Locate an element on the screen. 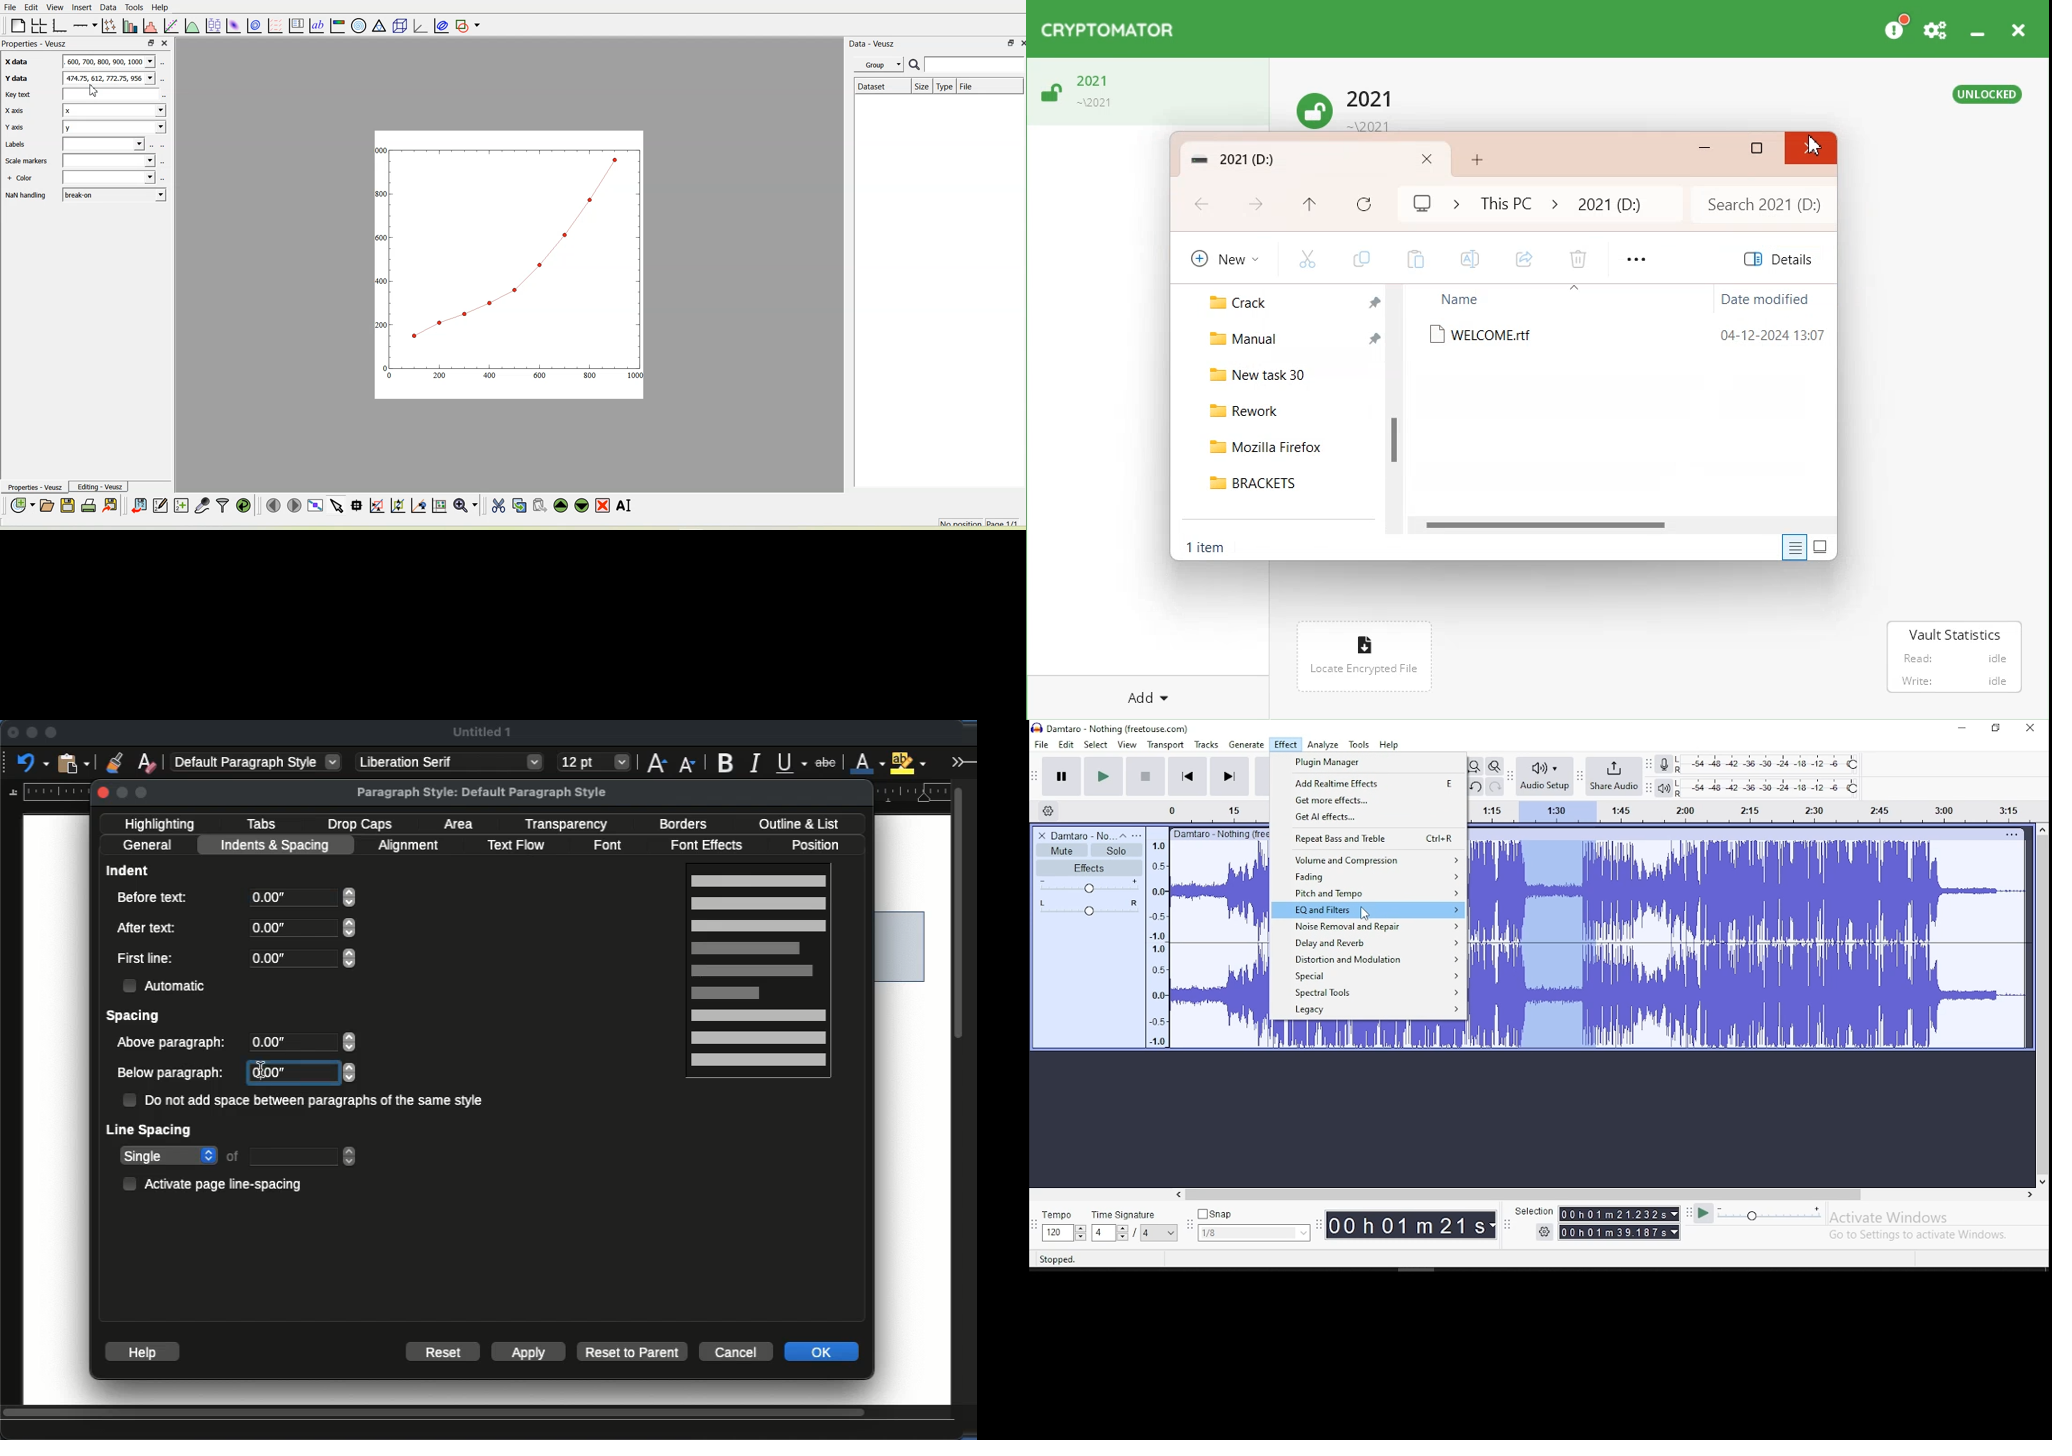  edit is located at coordinates (1067, 745).